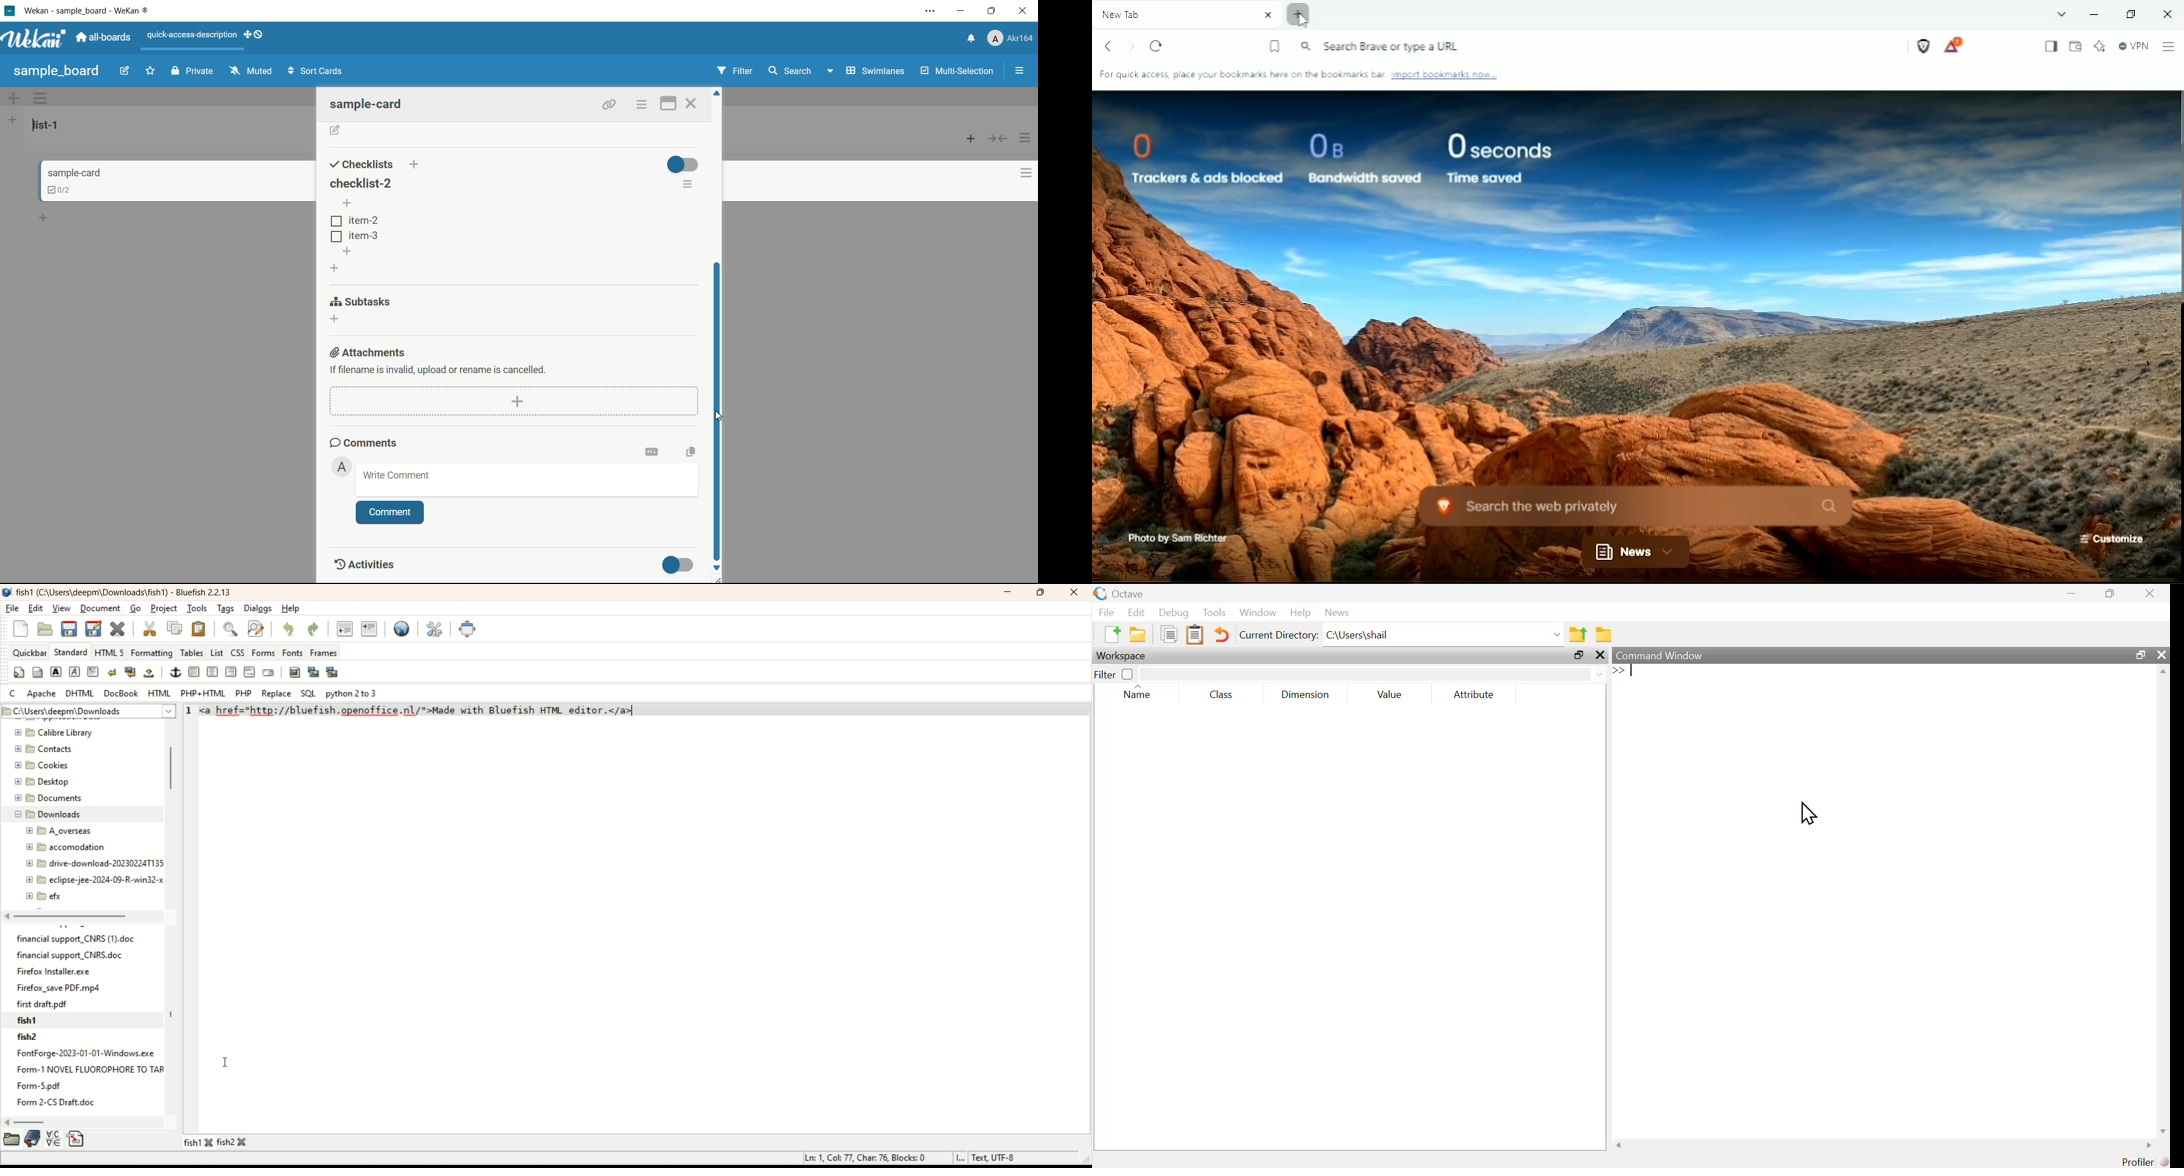 The height and width of the screenshot is (1176, 2184). Describe the element at coordinates (642, 104) in the screenshot. I see `options` at that location.